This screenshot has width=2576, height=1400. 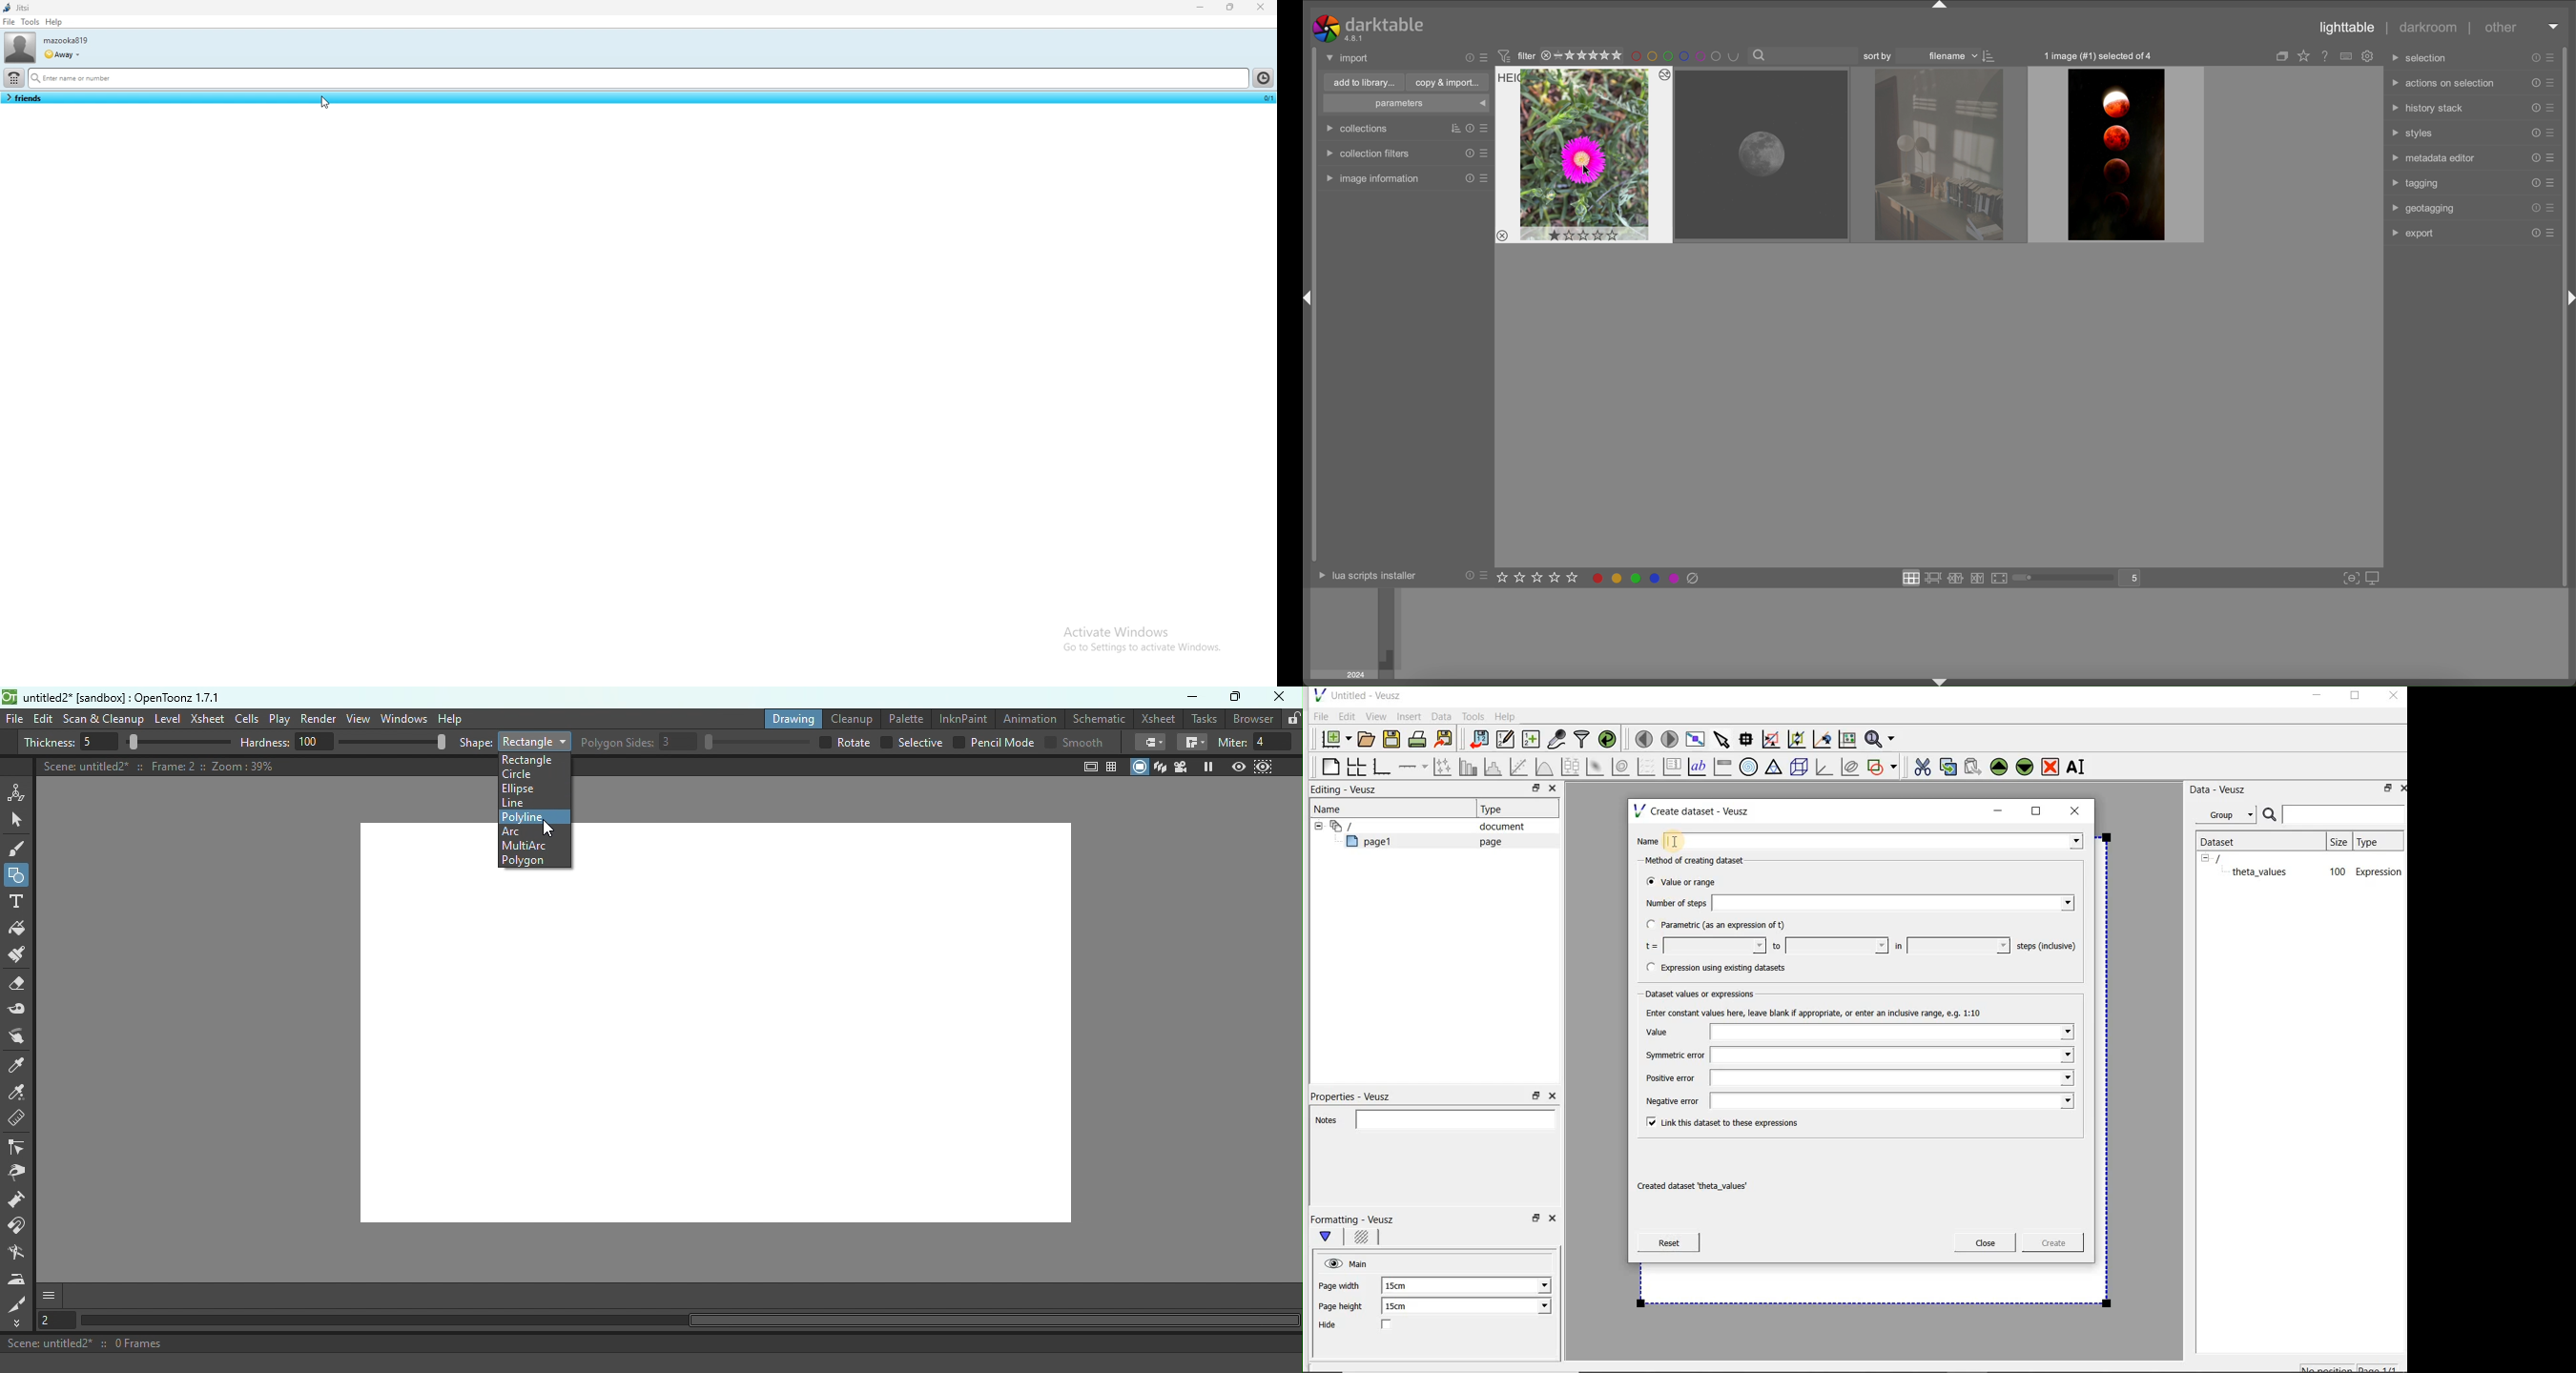 I want to click on presets, so click(x=1484, y=126).